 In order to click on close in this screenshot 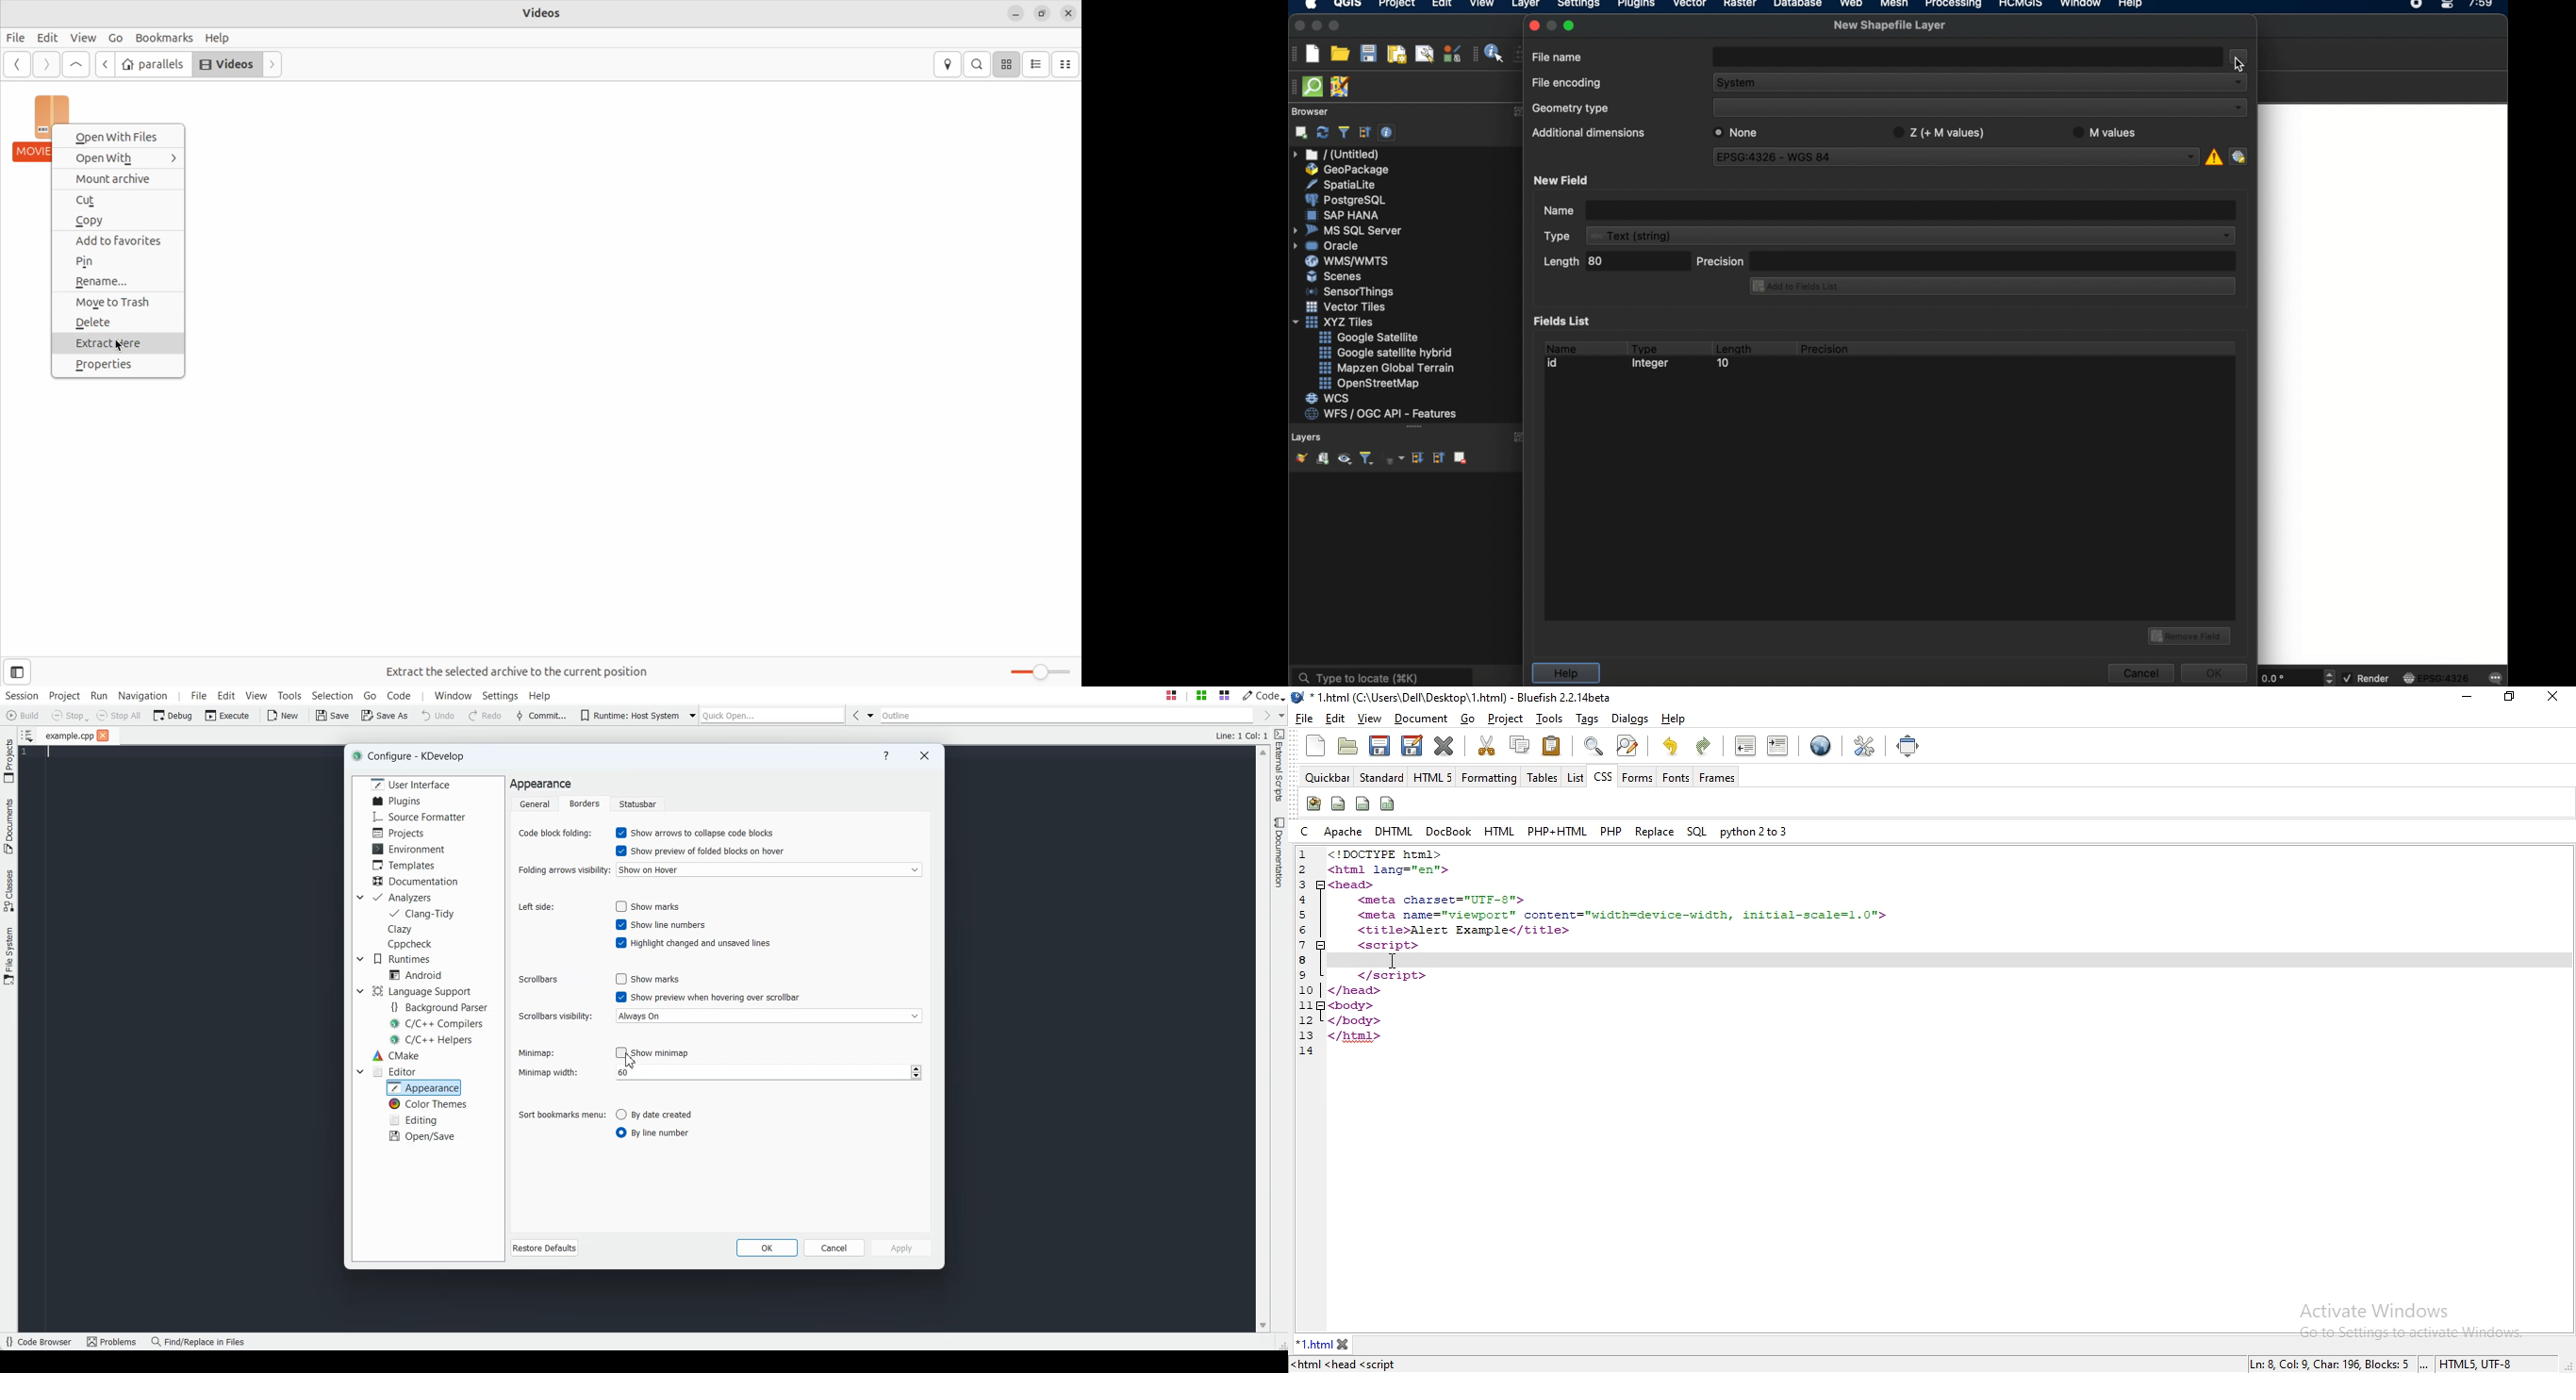, I will do `click(2553, 697)`.